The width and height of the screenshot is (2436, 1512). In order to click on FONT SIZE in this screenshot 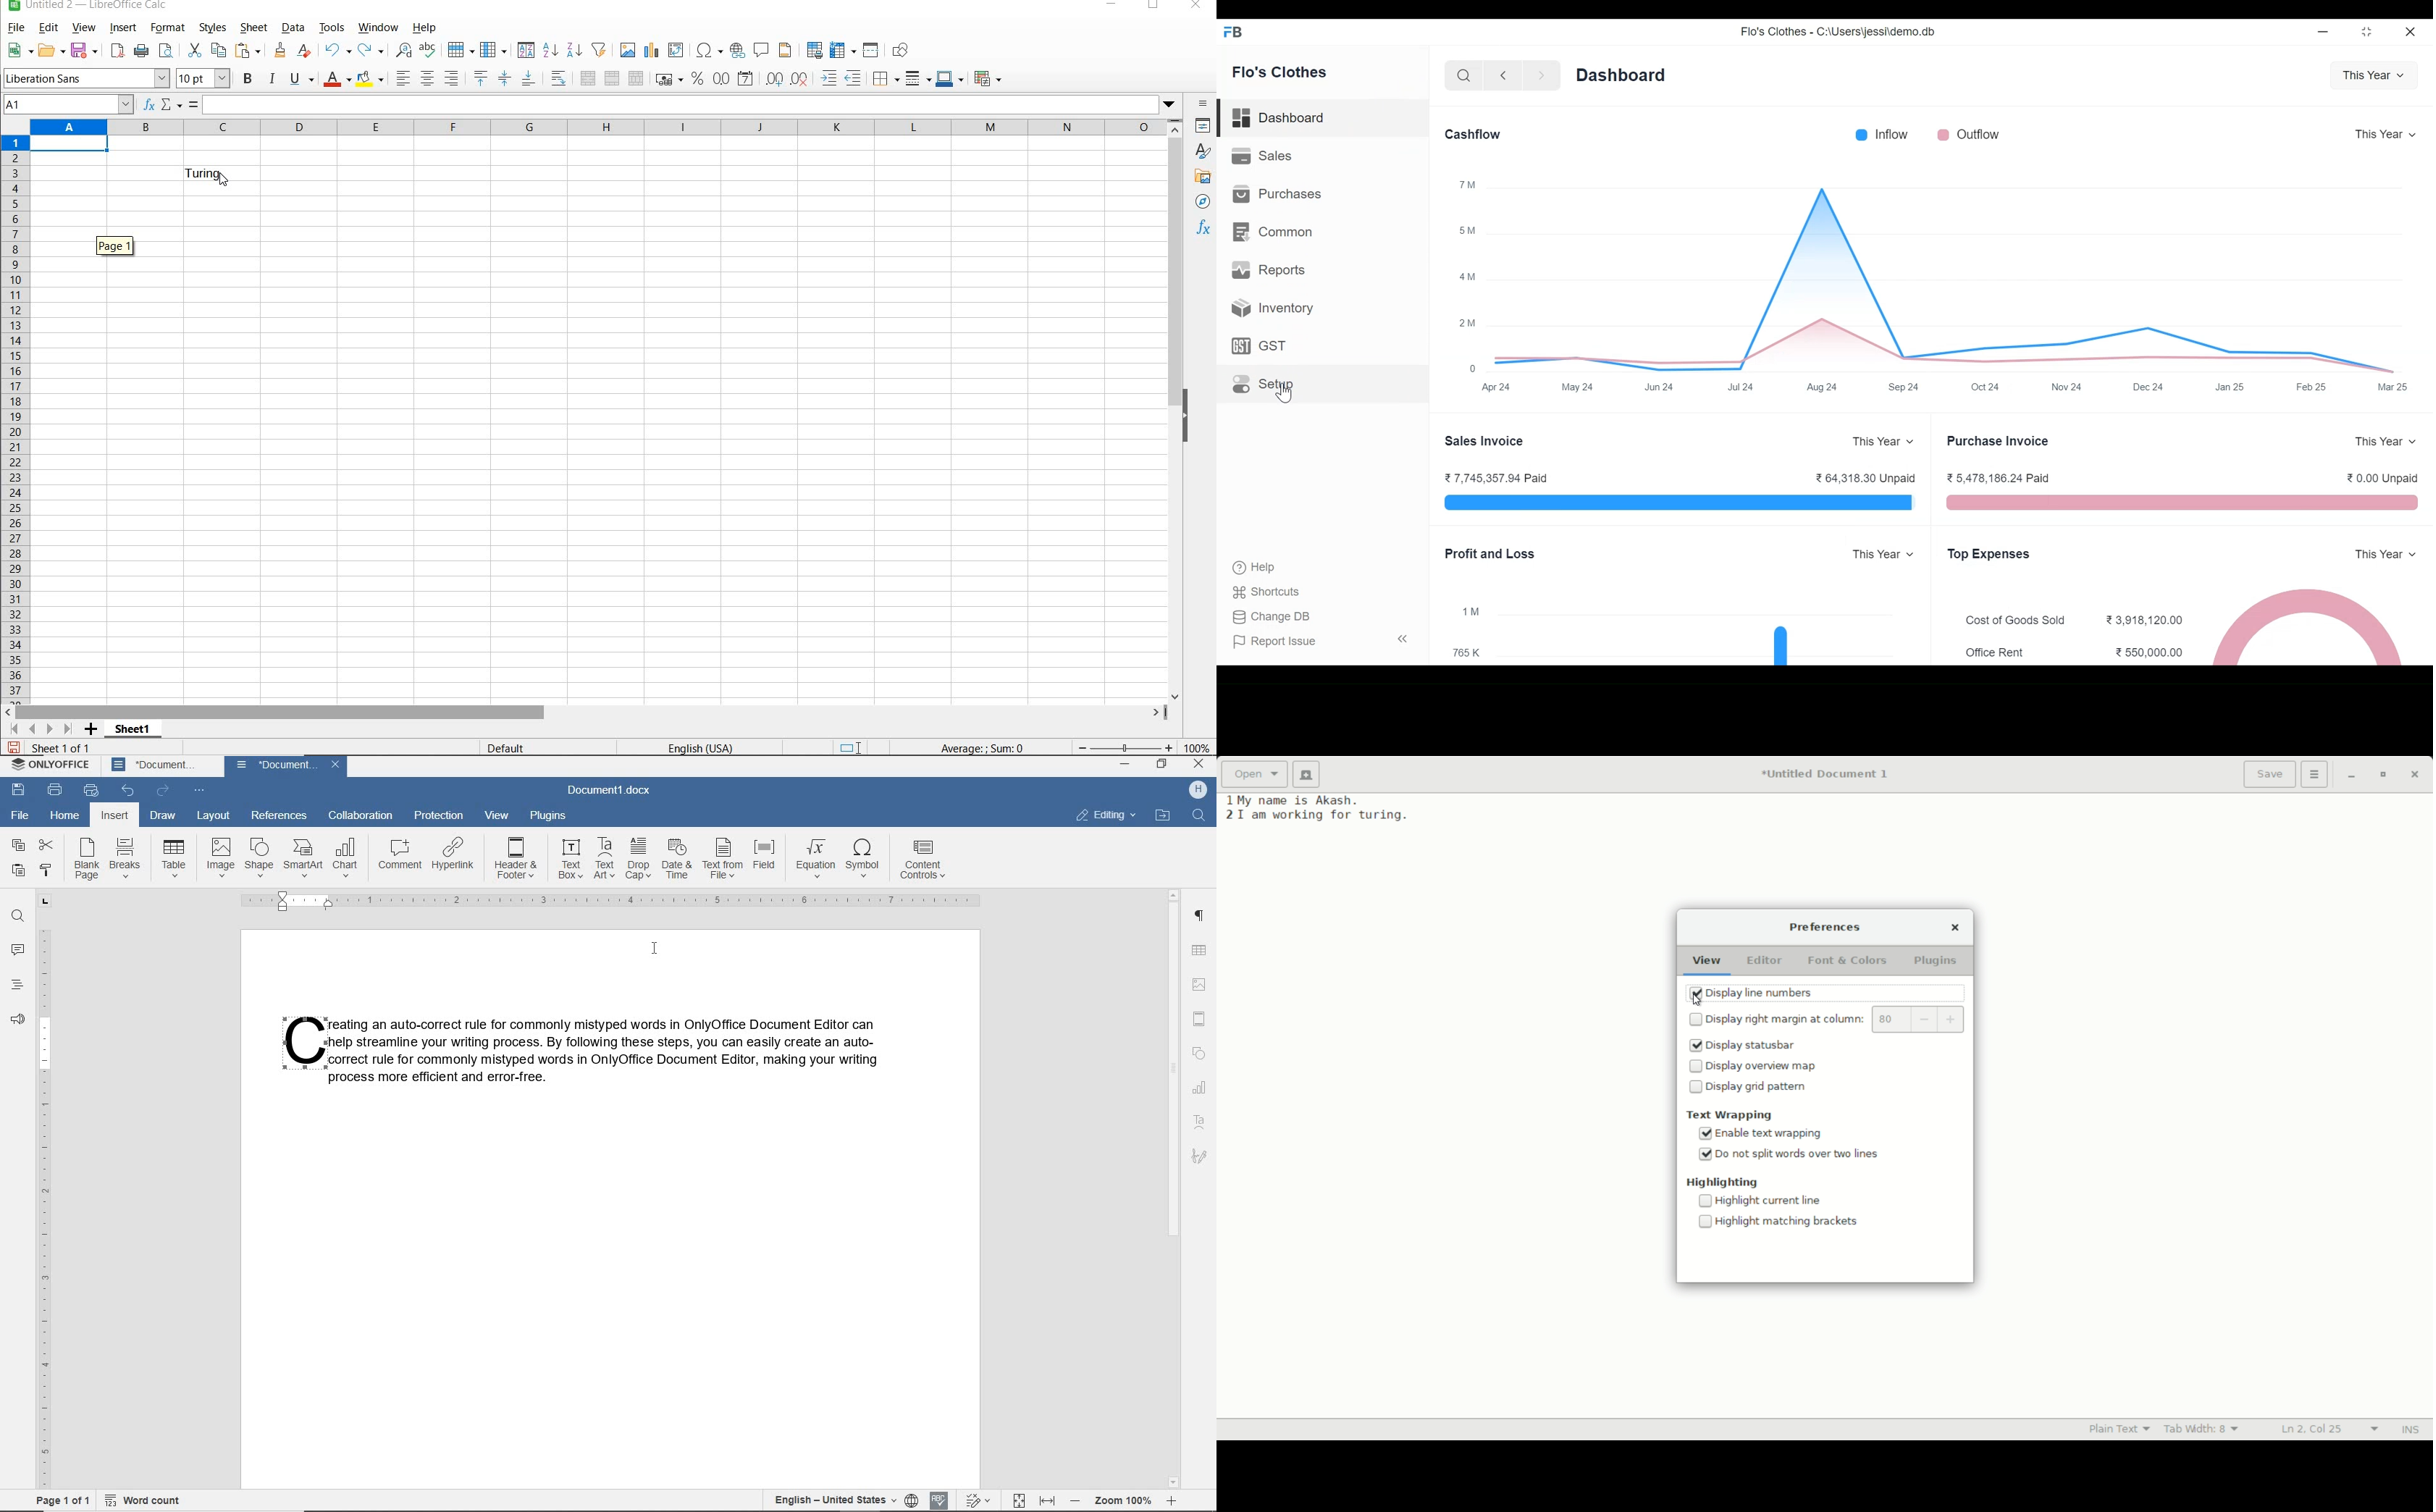, I will do `click(204, 80)`.